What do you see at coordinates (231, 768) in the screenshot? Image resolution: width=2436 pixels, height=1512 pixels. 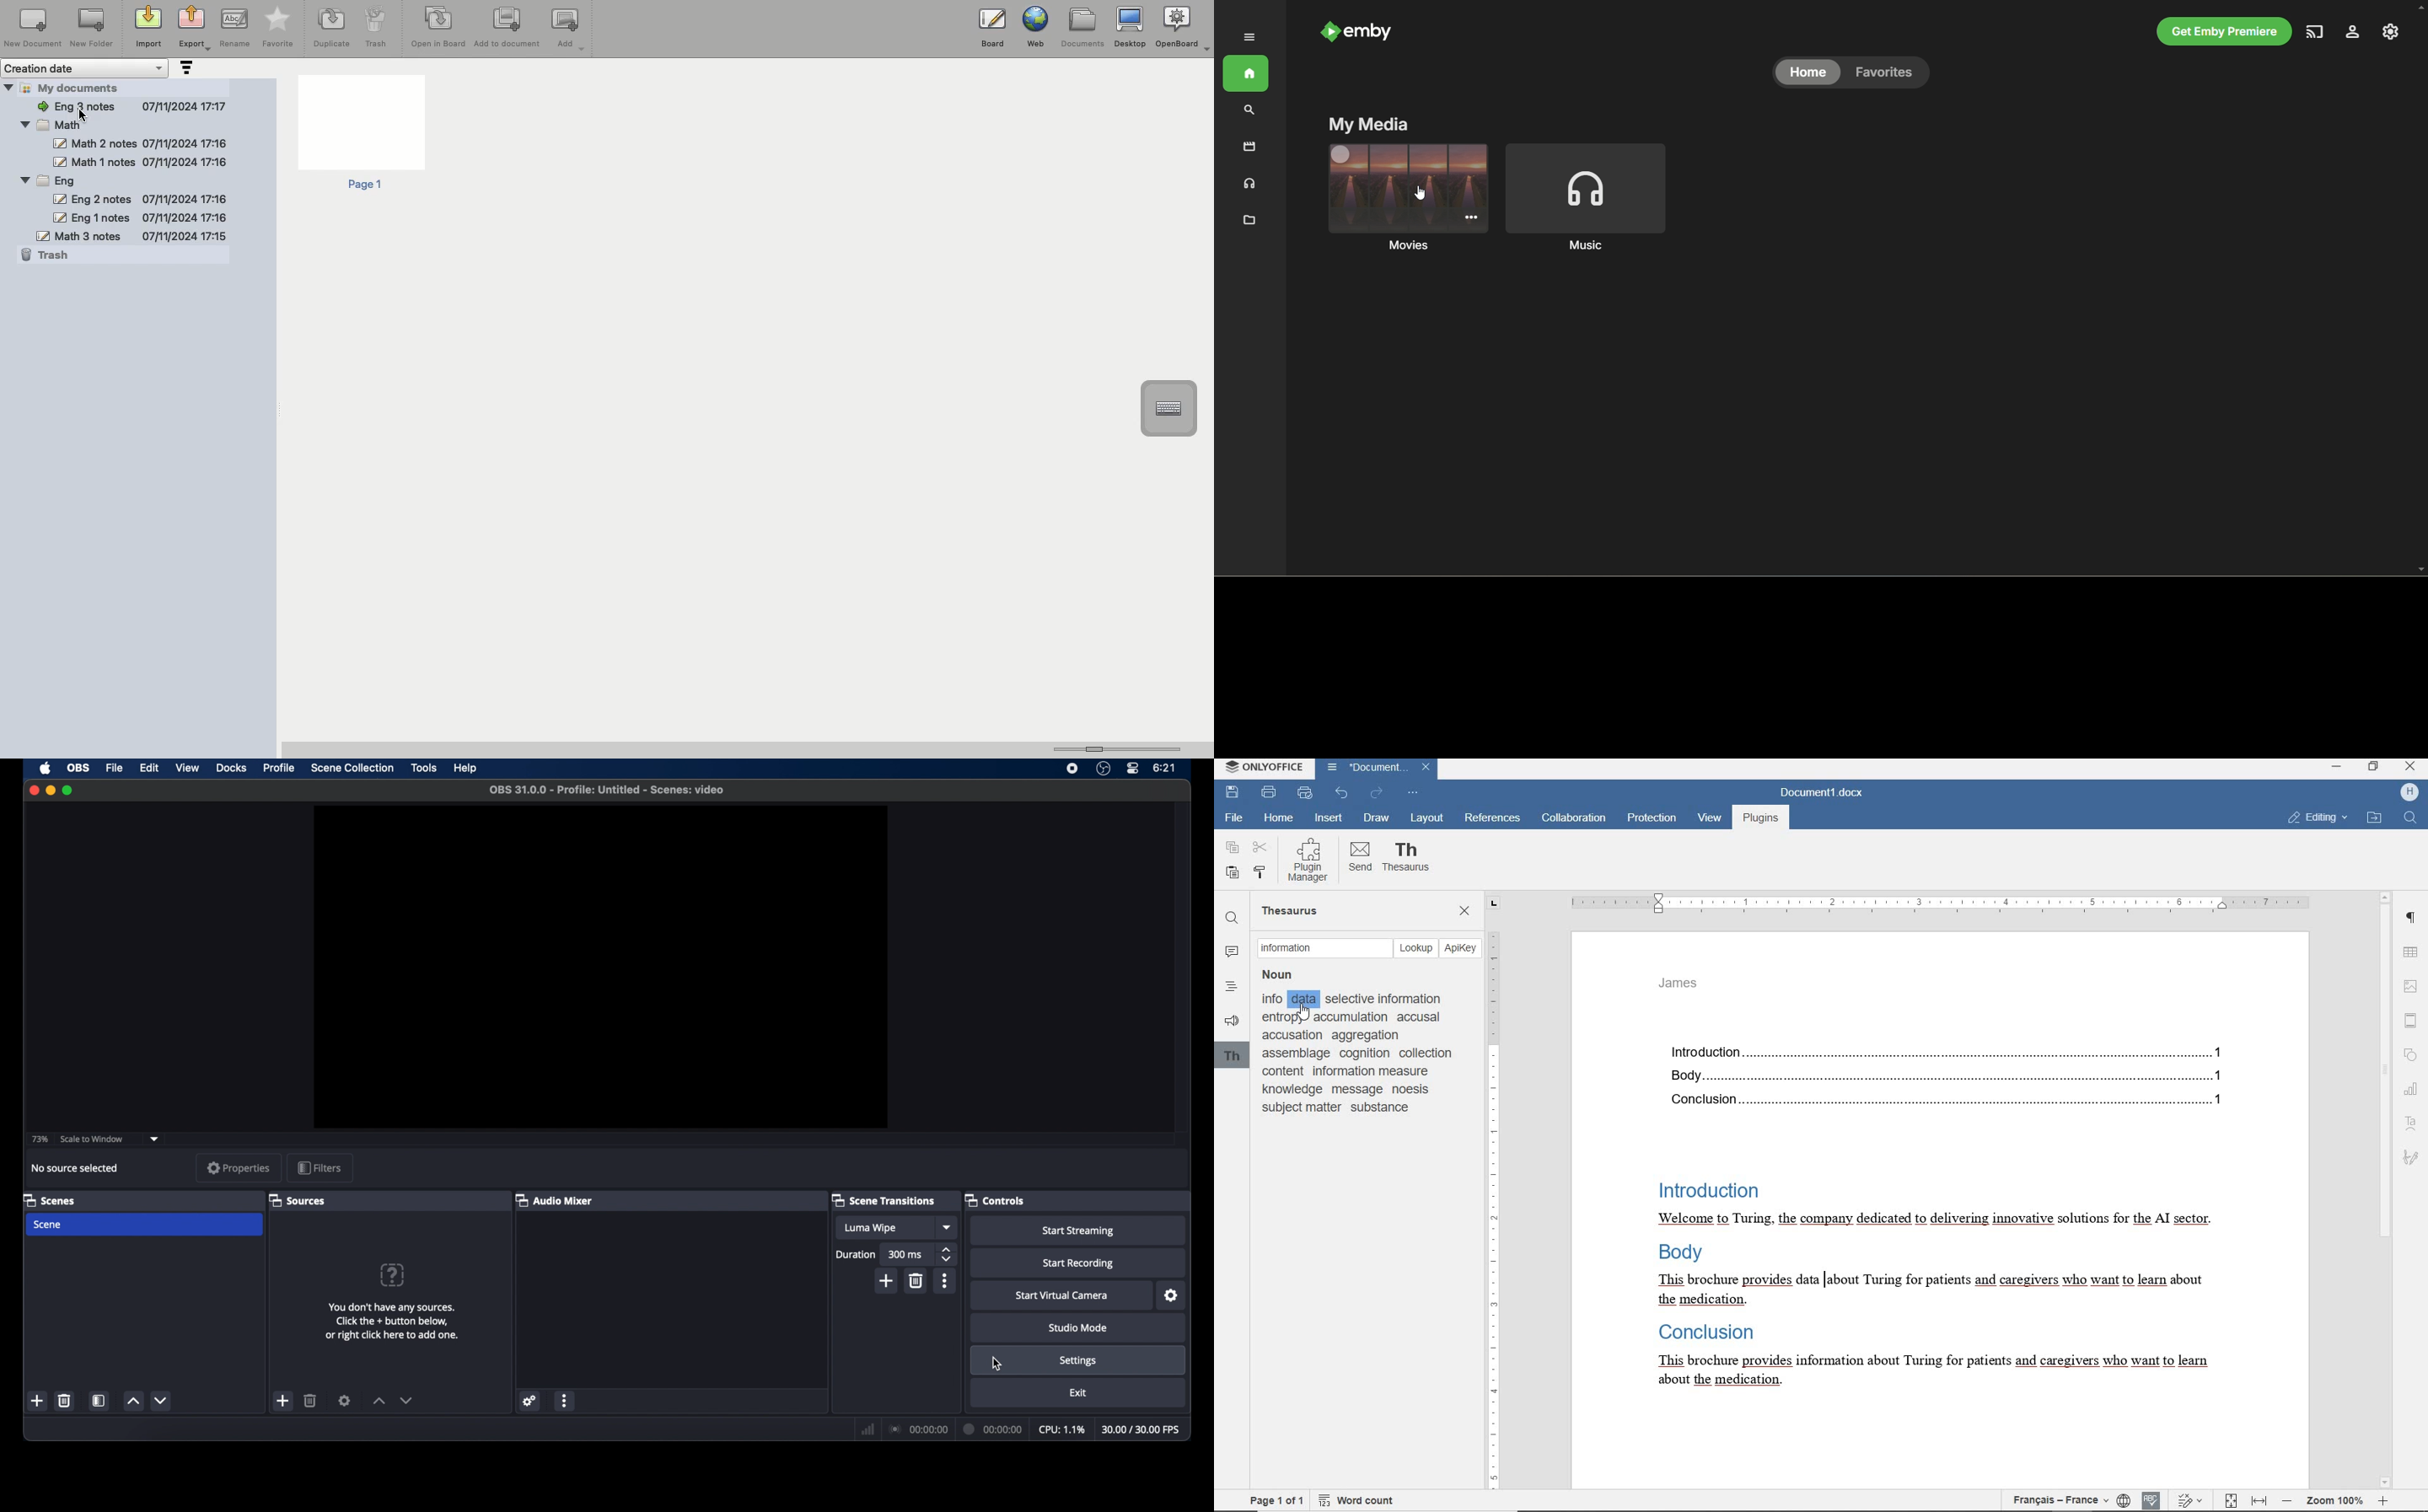 I see `docks` at bounding box center [231, 768].